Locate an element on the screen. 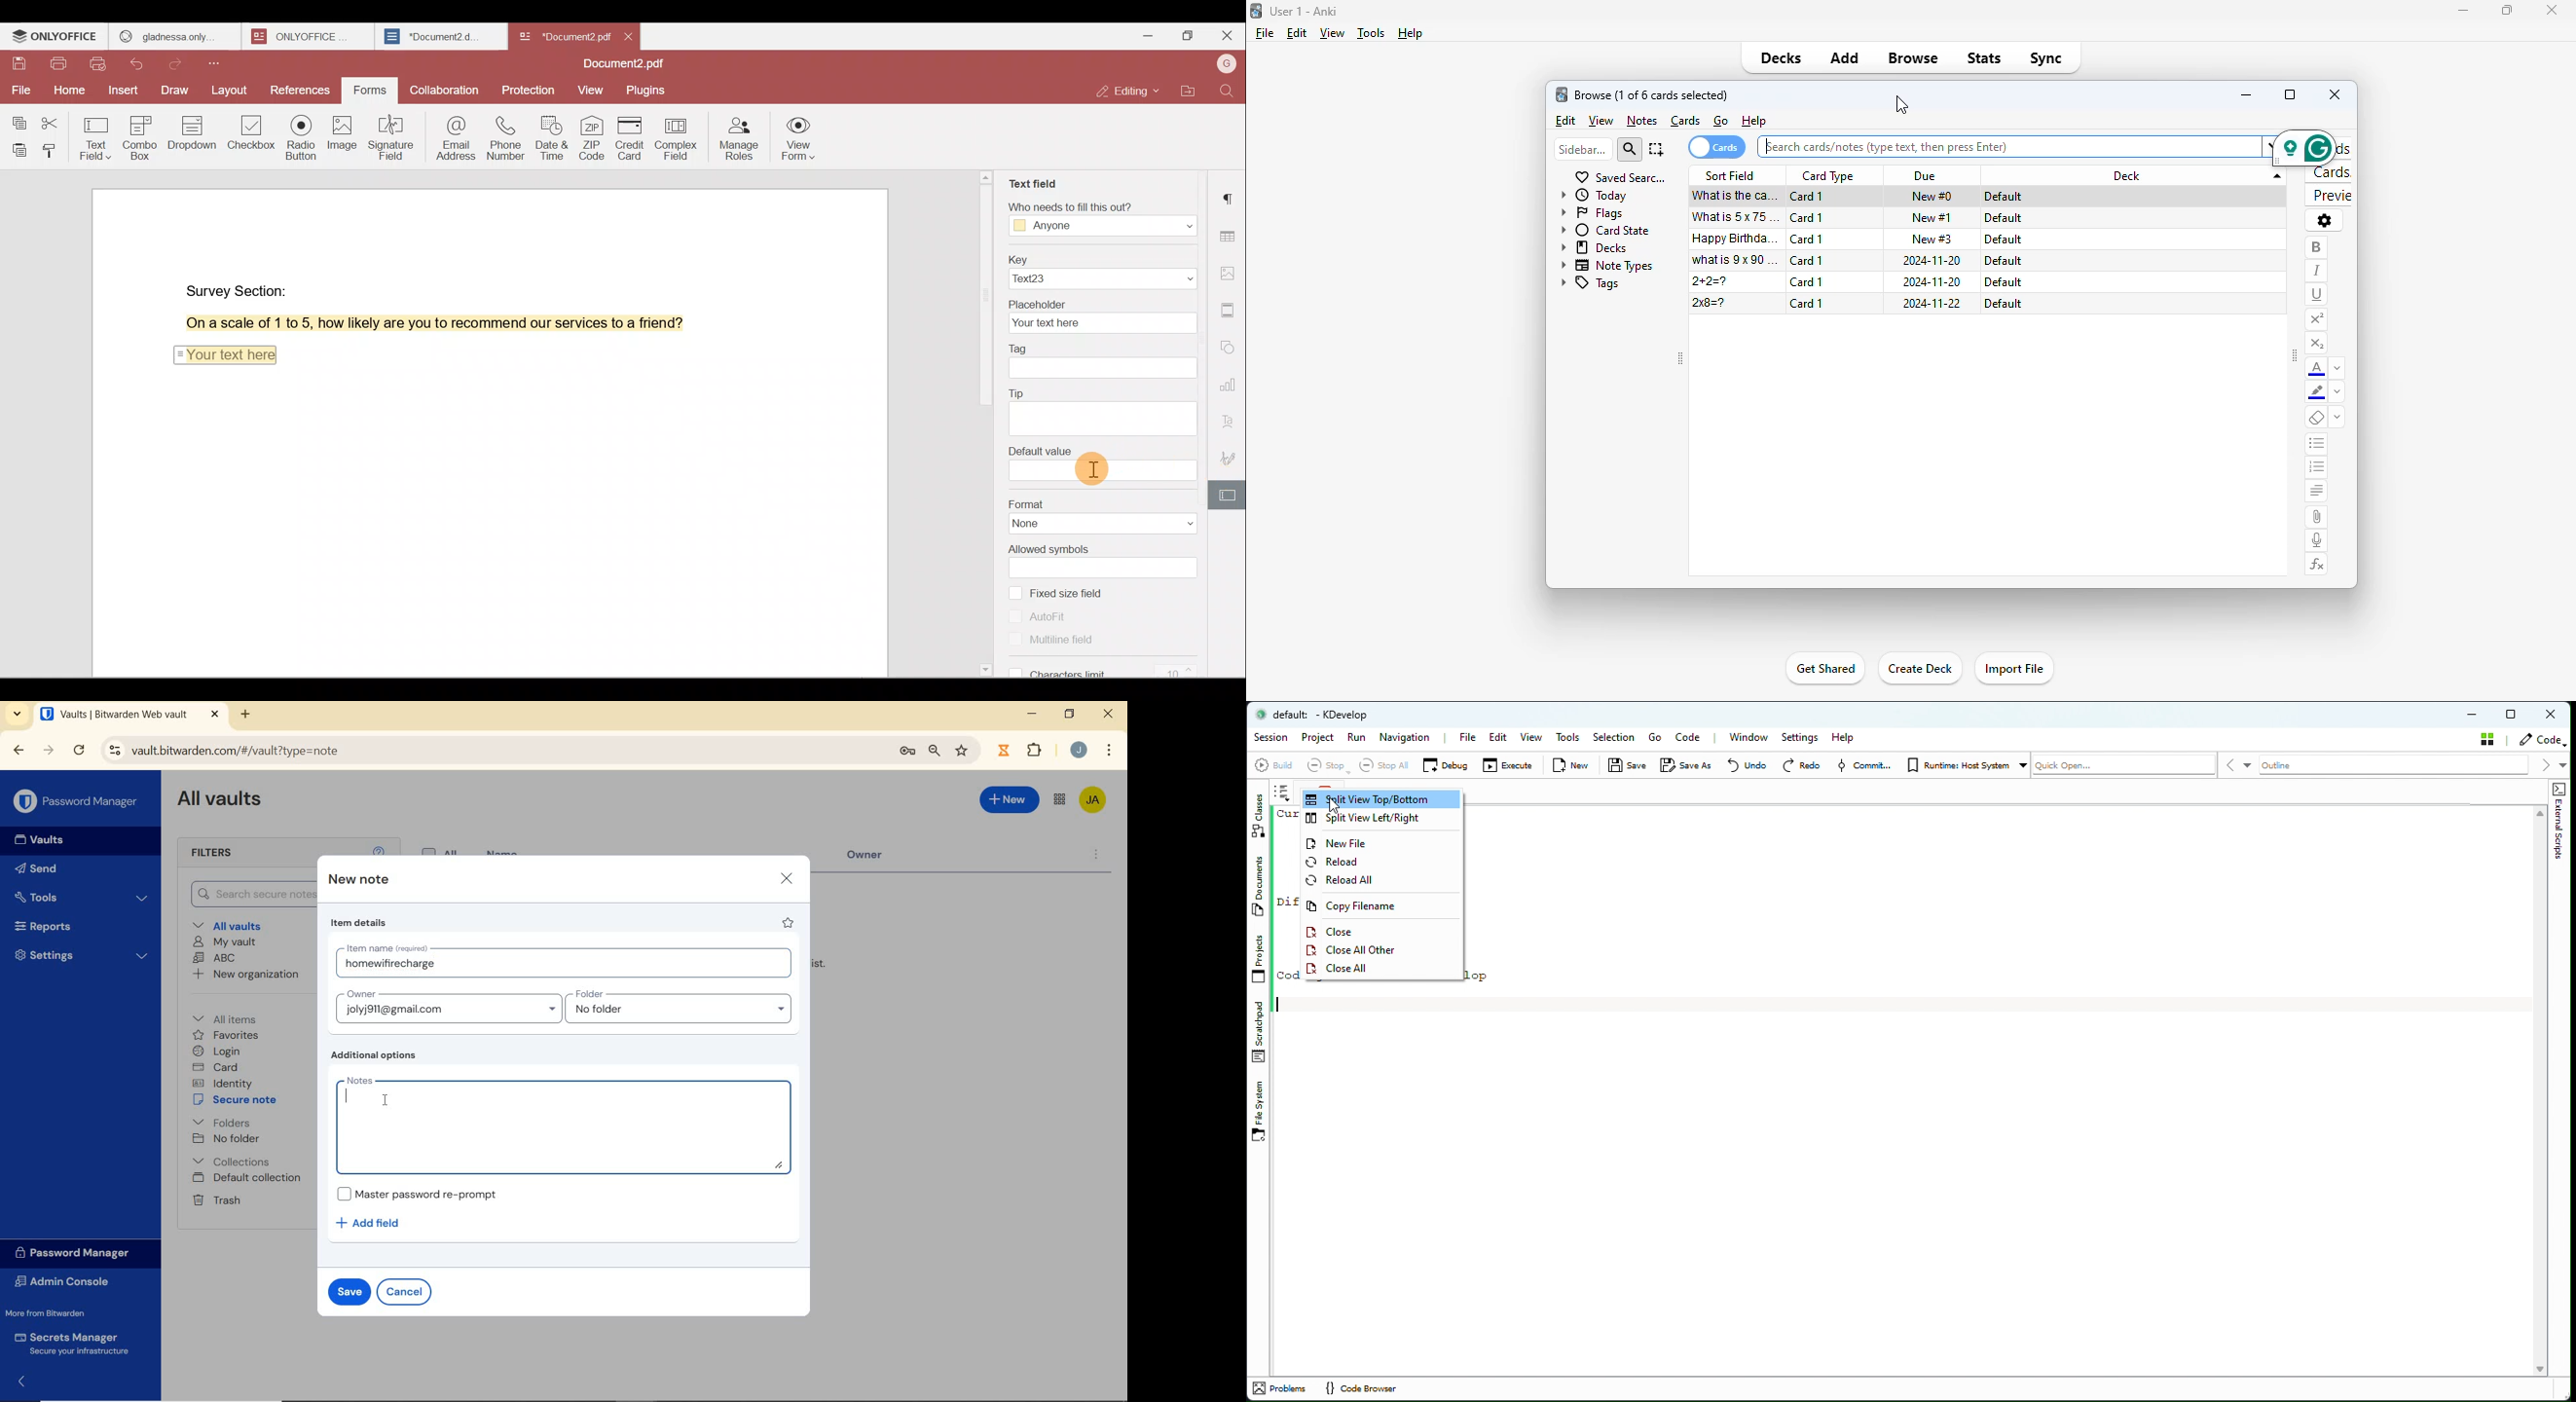 The image size is (2576, 1428). Autofit is located at coordinates (1043, 616).